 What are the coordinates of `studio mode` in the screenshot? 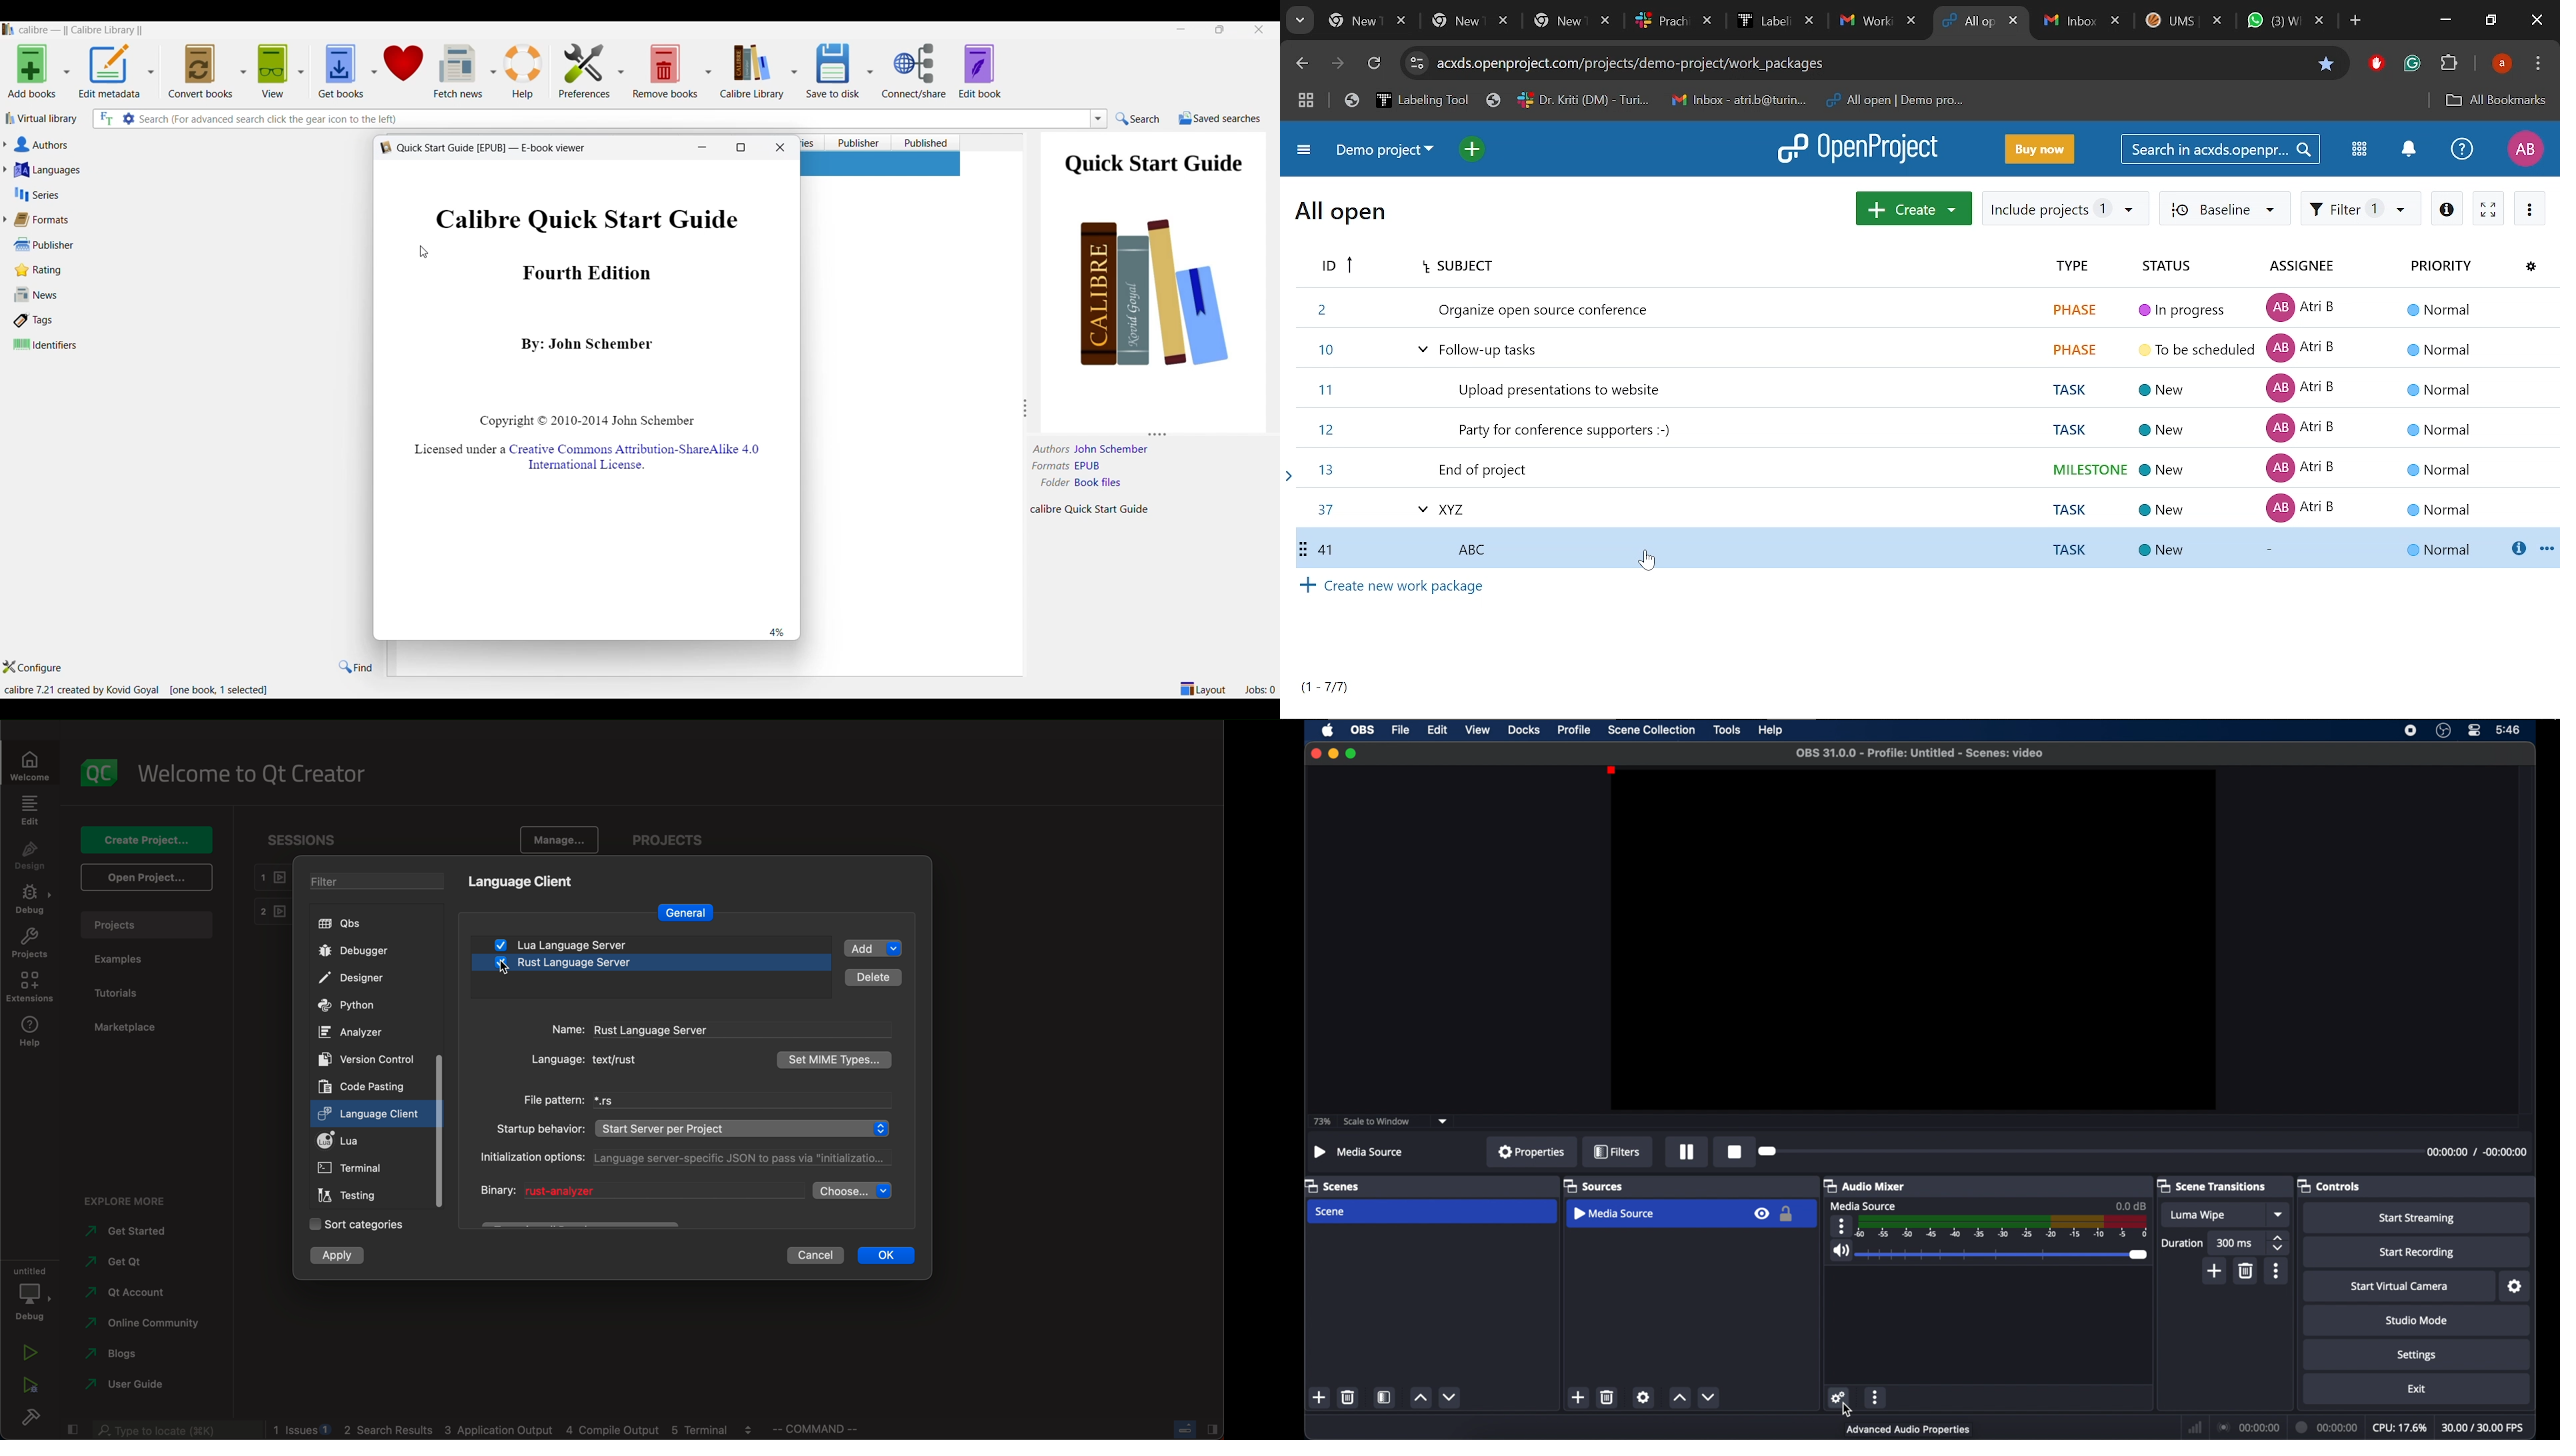 It's located at (2416, 1320).